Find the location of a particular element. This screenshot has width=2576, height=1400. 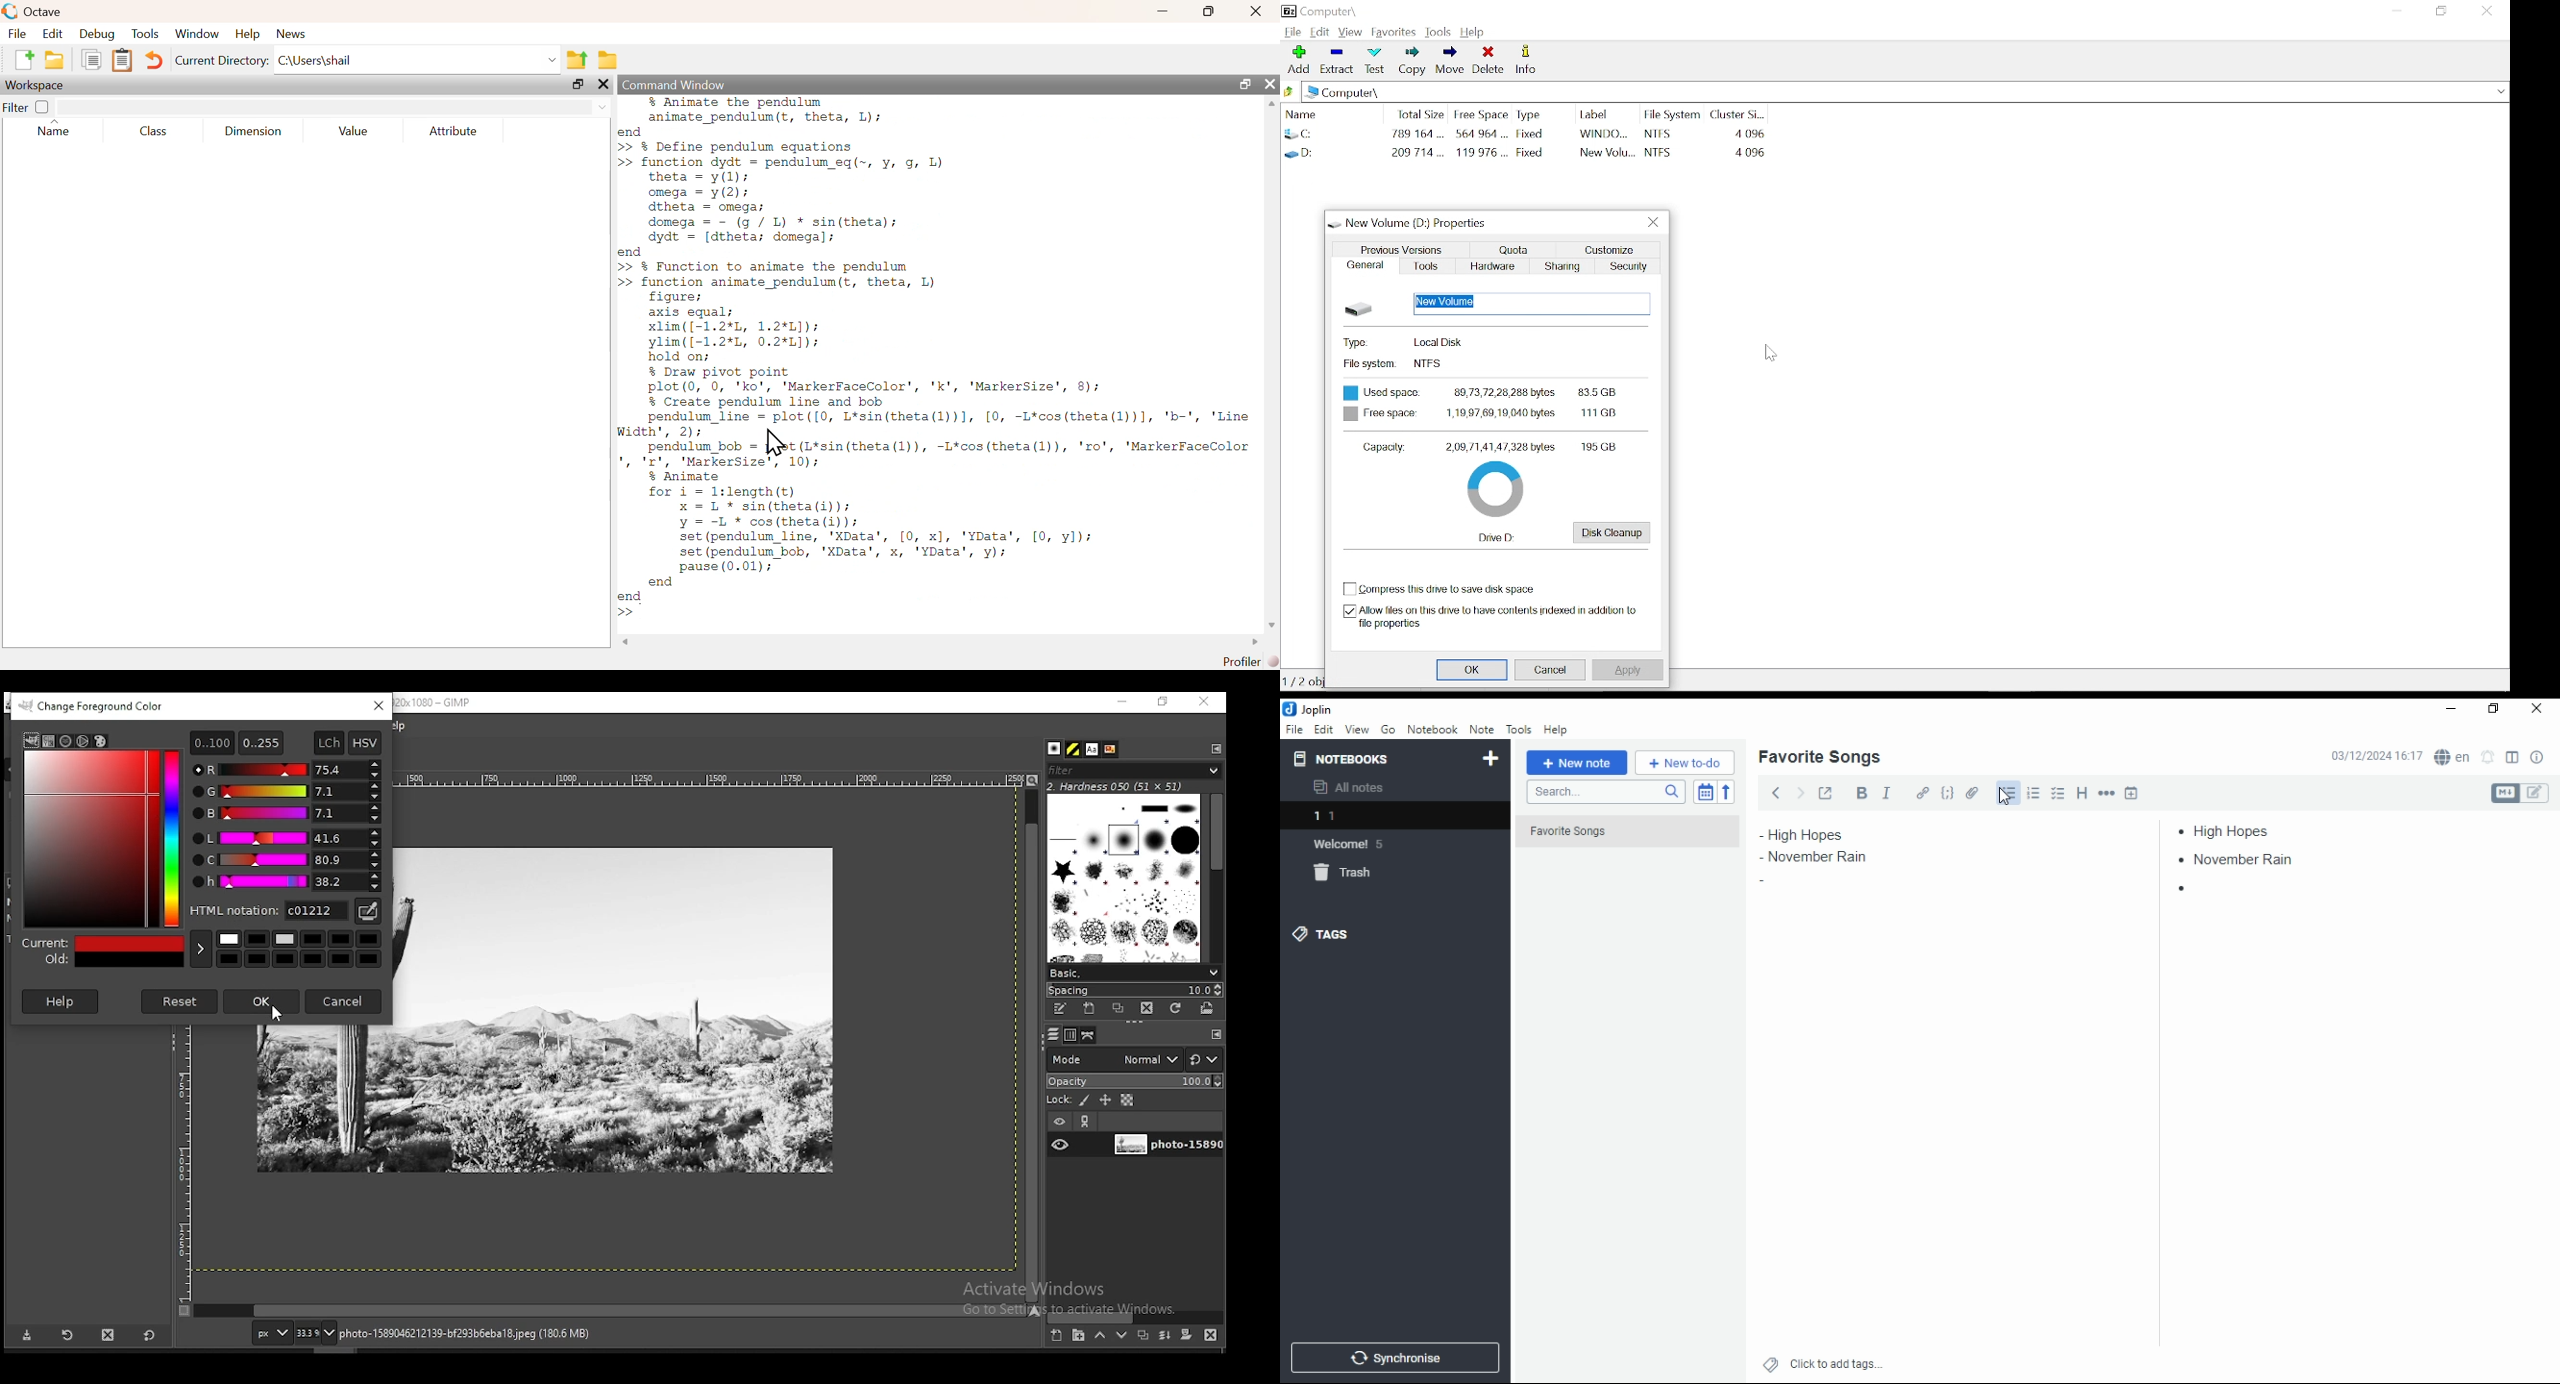

high hopes is located at coordinates (2233, 831).